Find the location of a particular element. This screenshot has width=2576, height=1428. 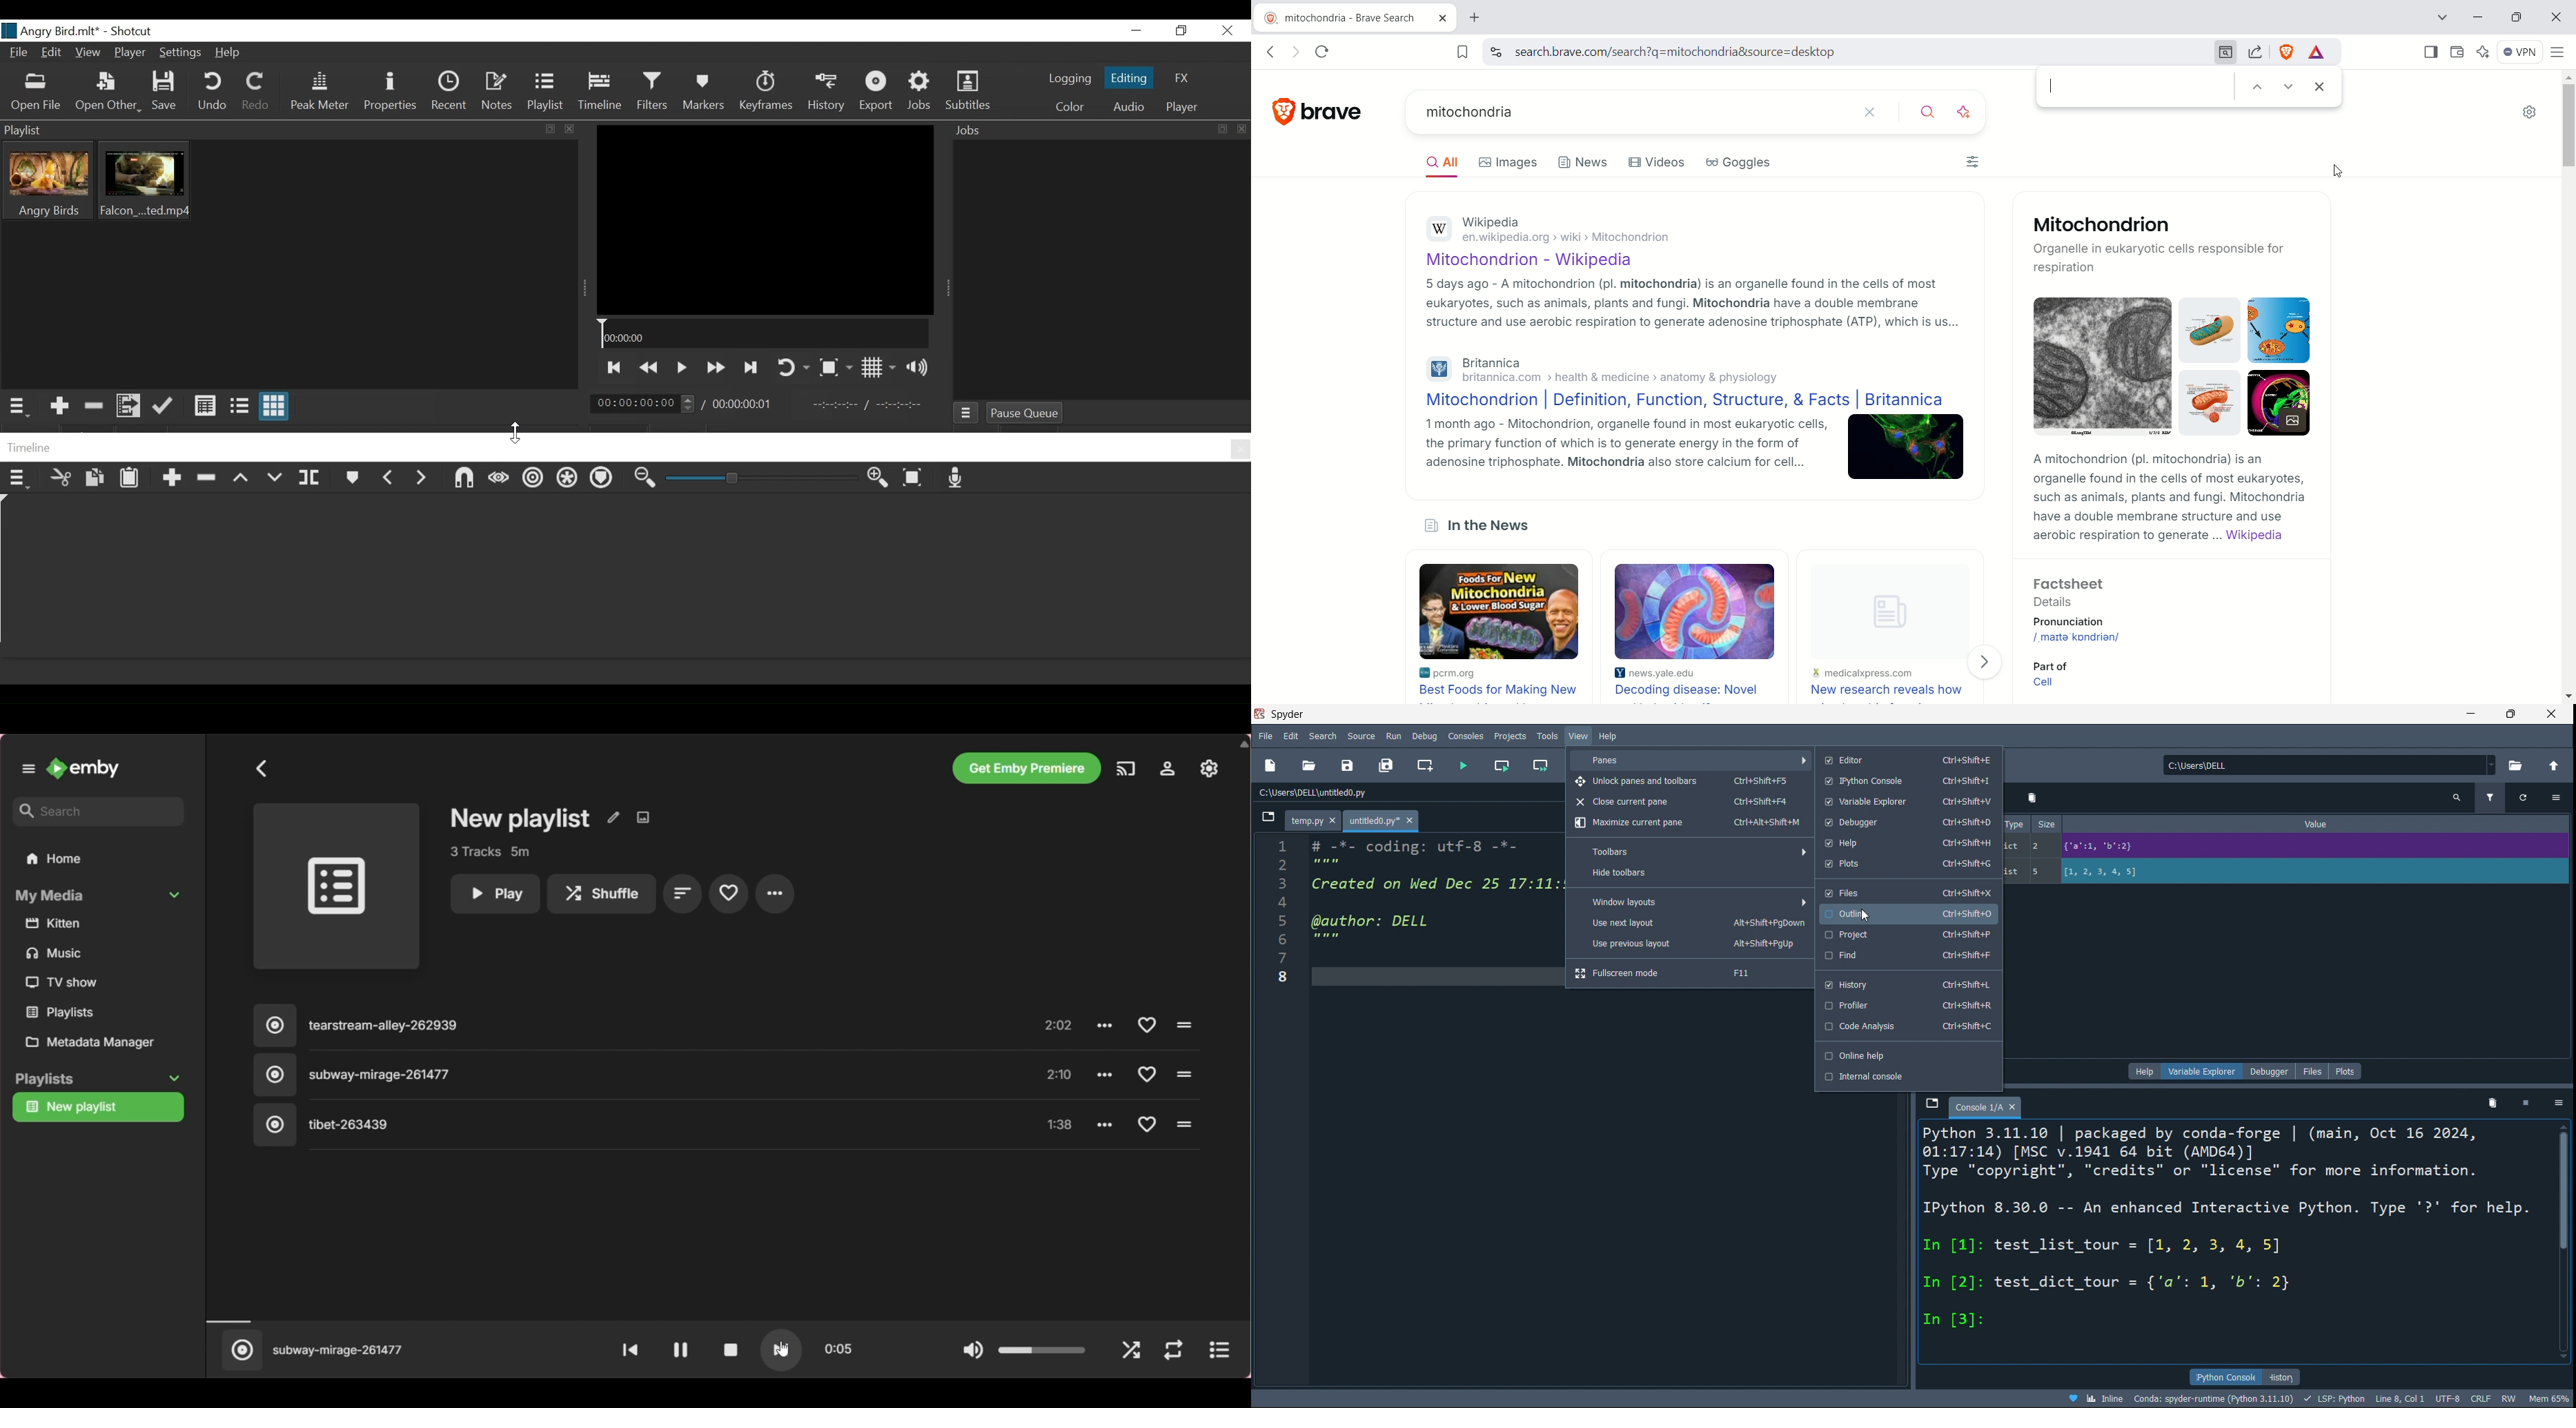

search is located at coordinates (1321, 735).